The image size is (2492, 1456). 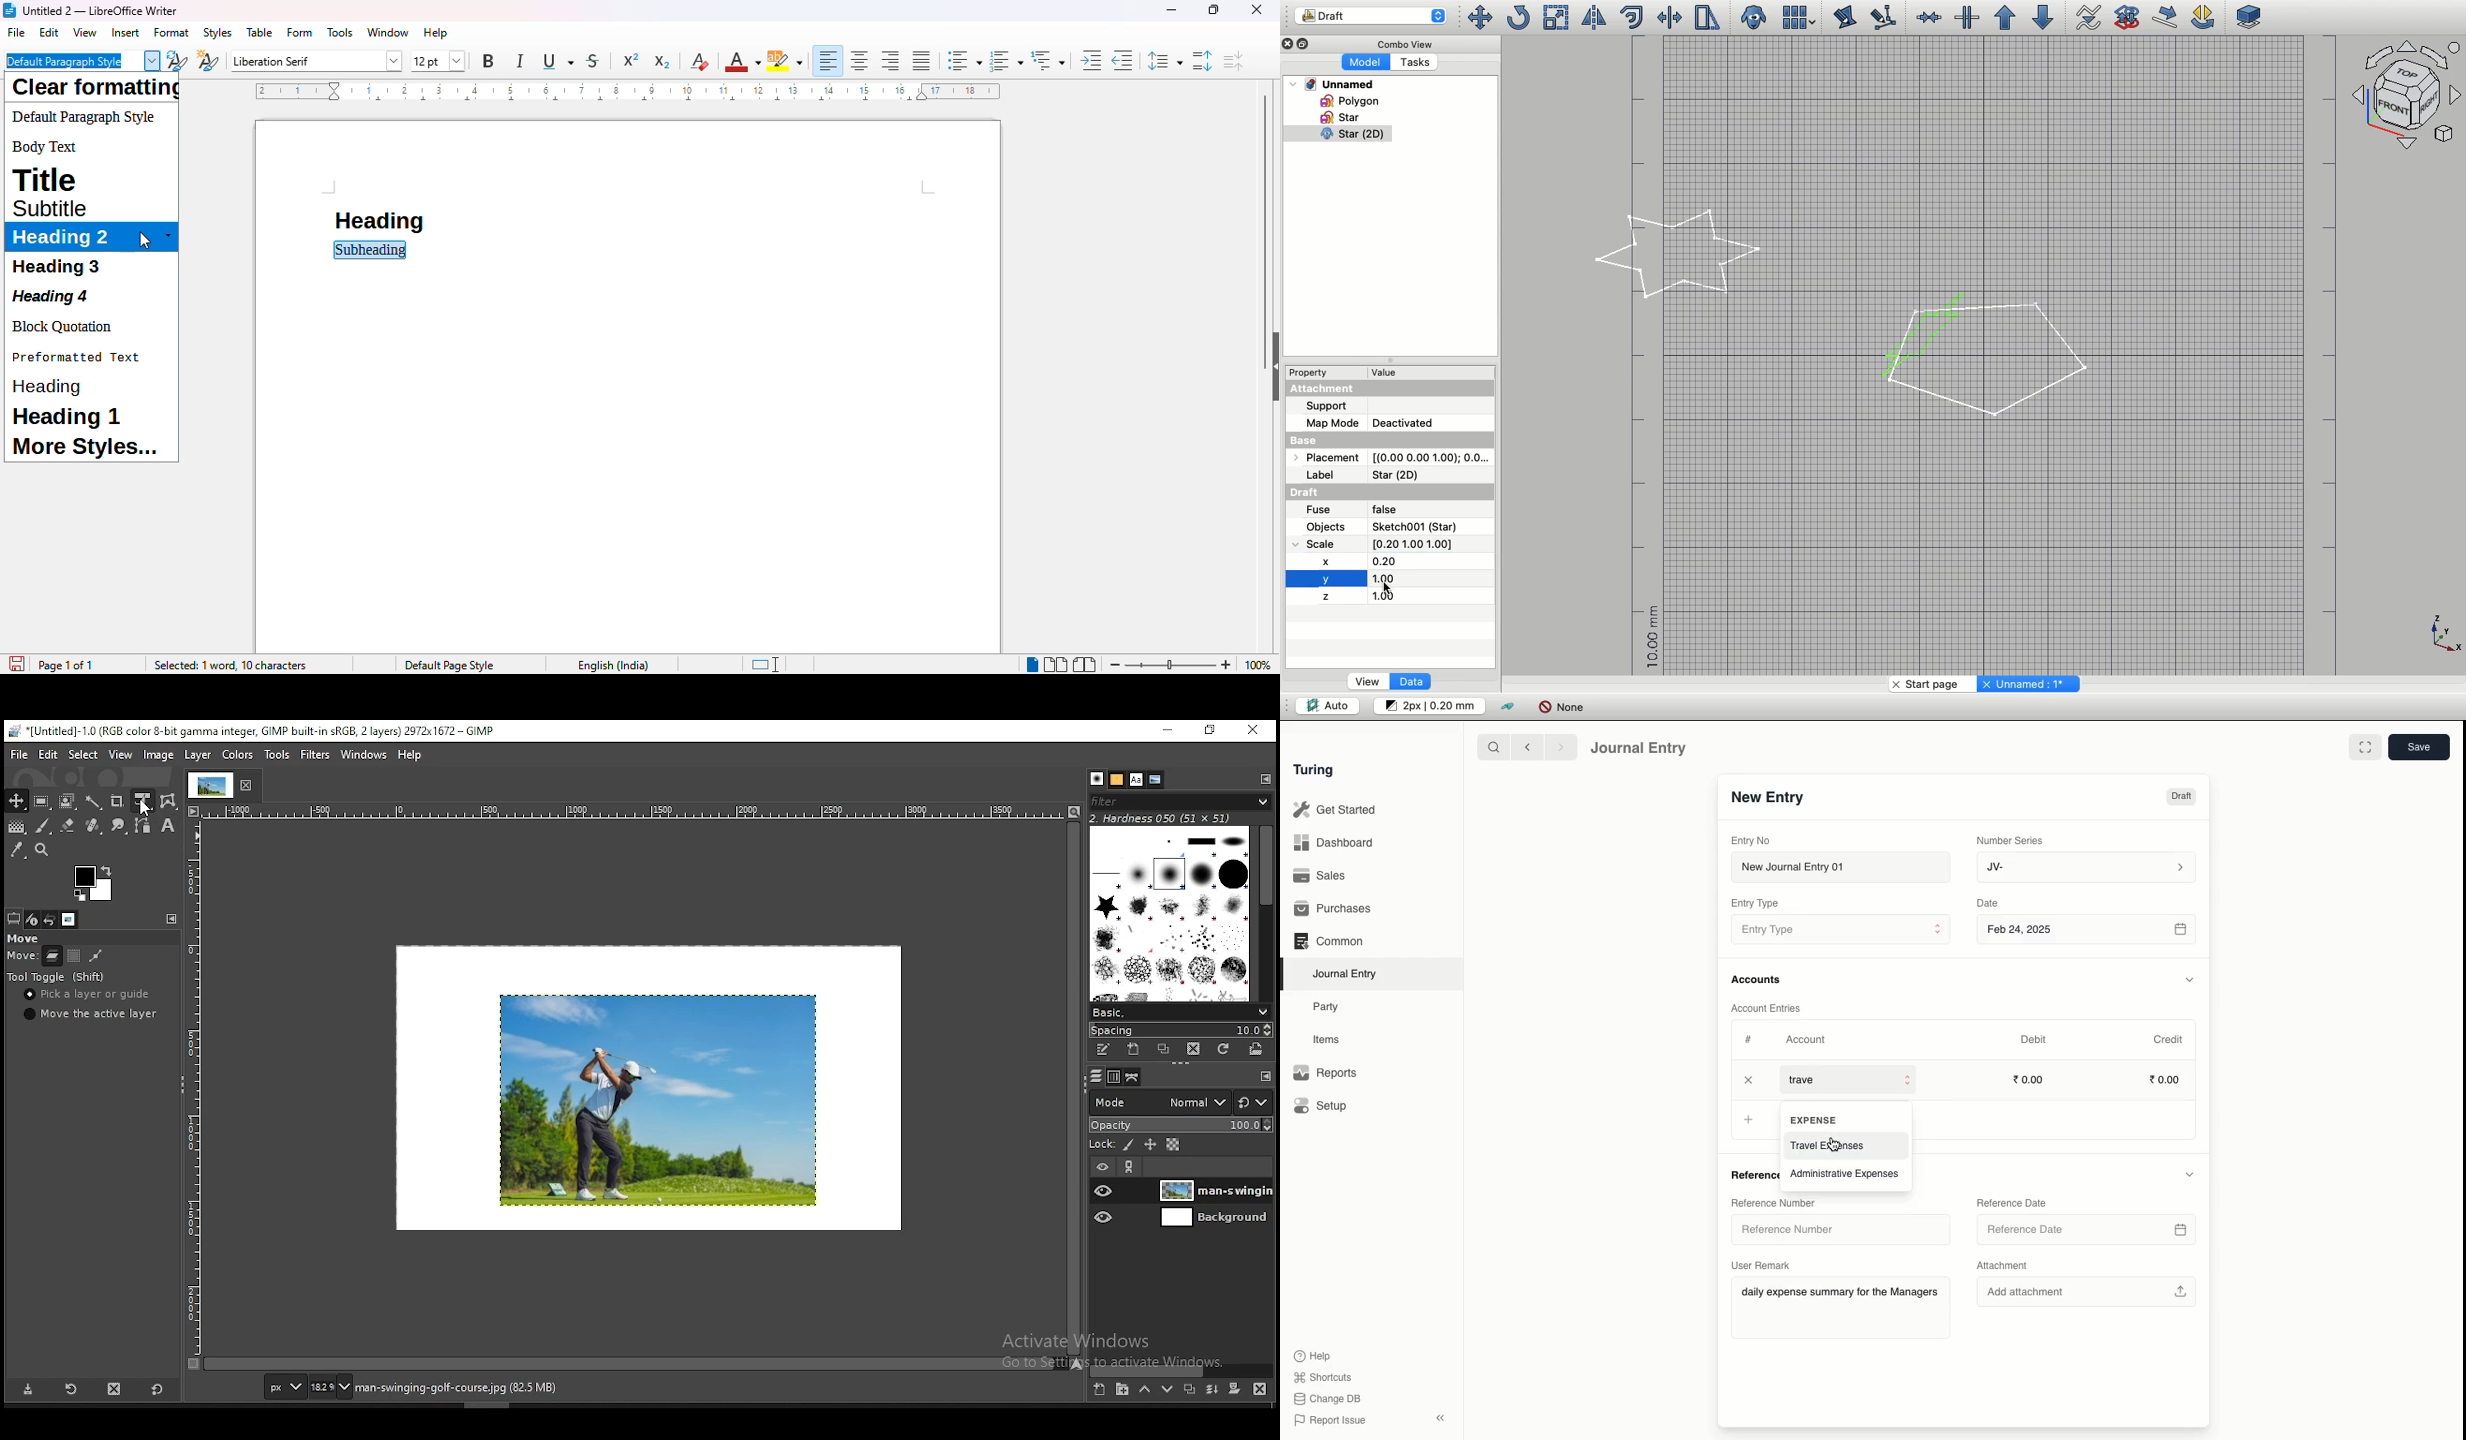 What do you see at coordinates (1430, 456) in the screenshot?
I see `[90.00 0.00 1.00); 0.0...` at bounding box center [1430, 456].